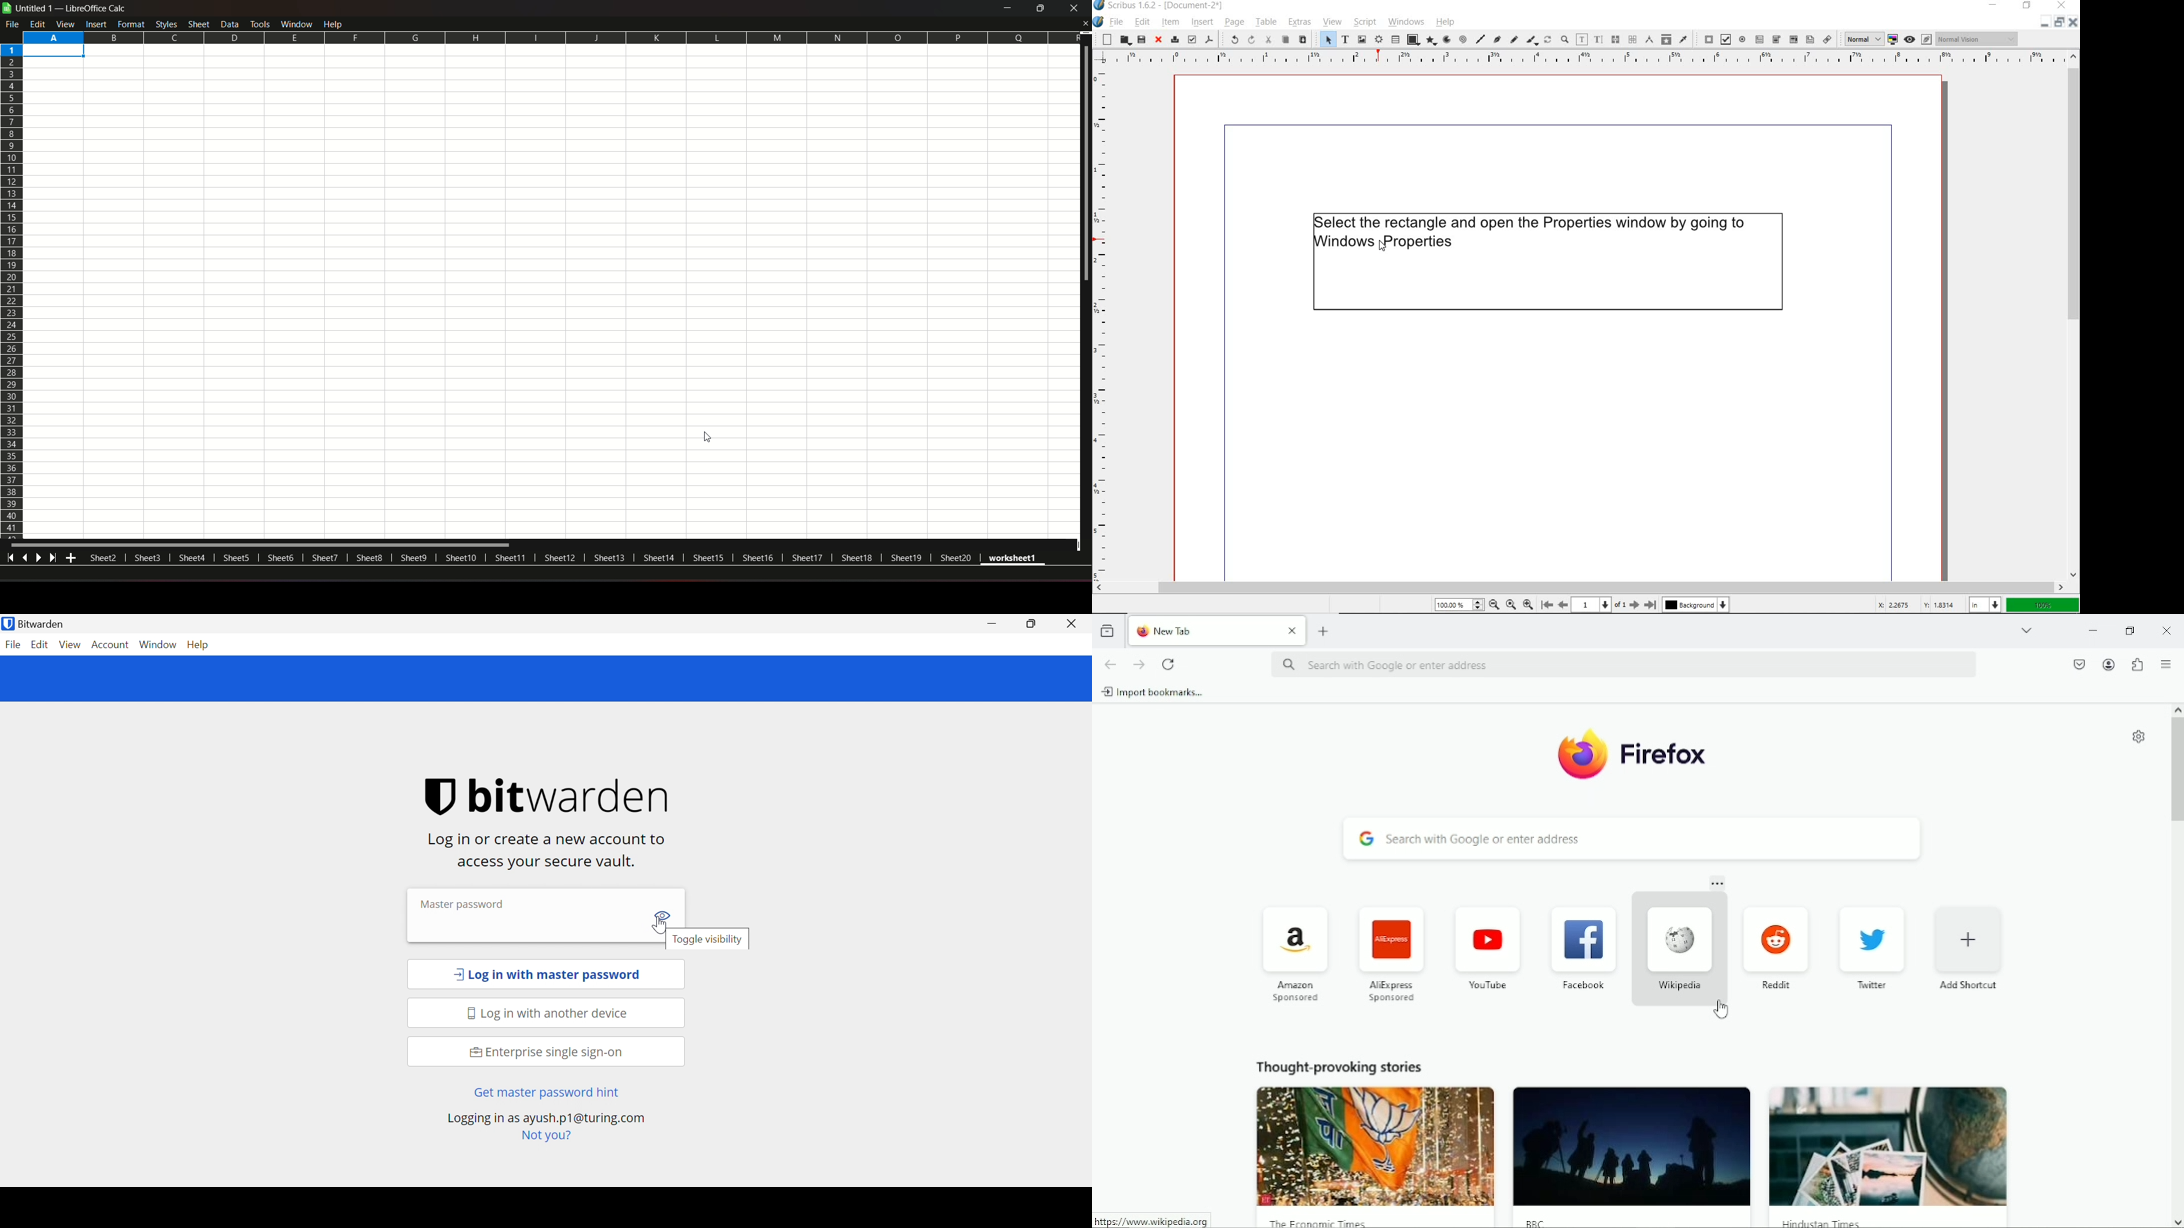 The height and width of the screenshot is (1232, 2184). I want to click on copy item properties, so click(1666, 39).